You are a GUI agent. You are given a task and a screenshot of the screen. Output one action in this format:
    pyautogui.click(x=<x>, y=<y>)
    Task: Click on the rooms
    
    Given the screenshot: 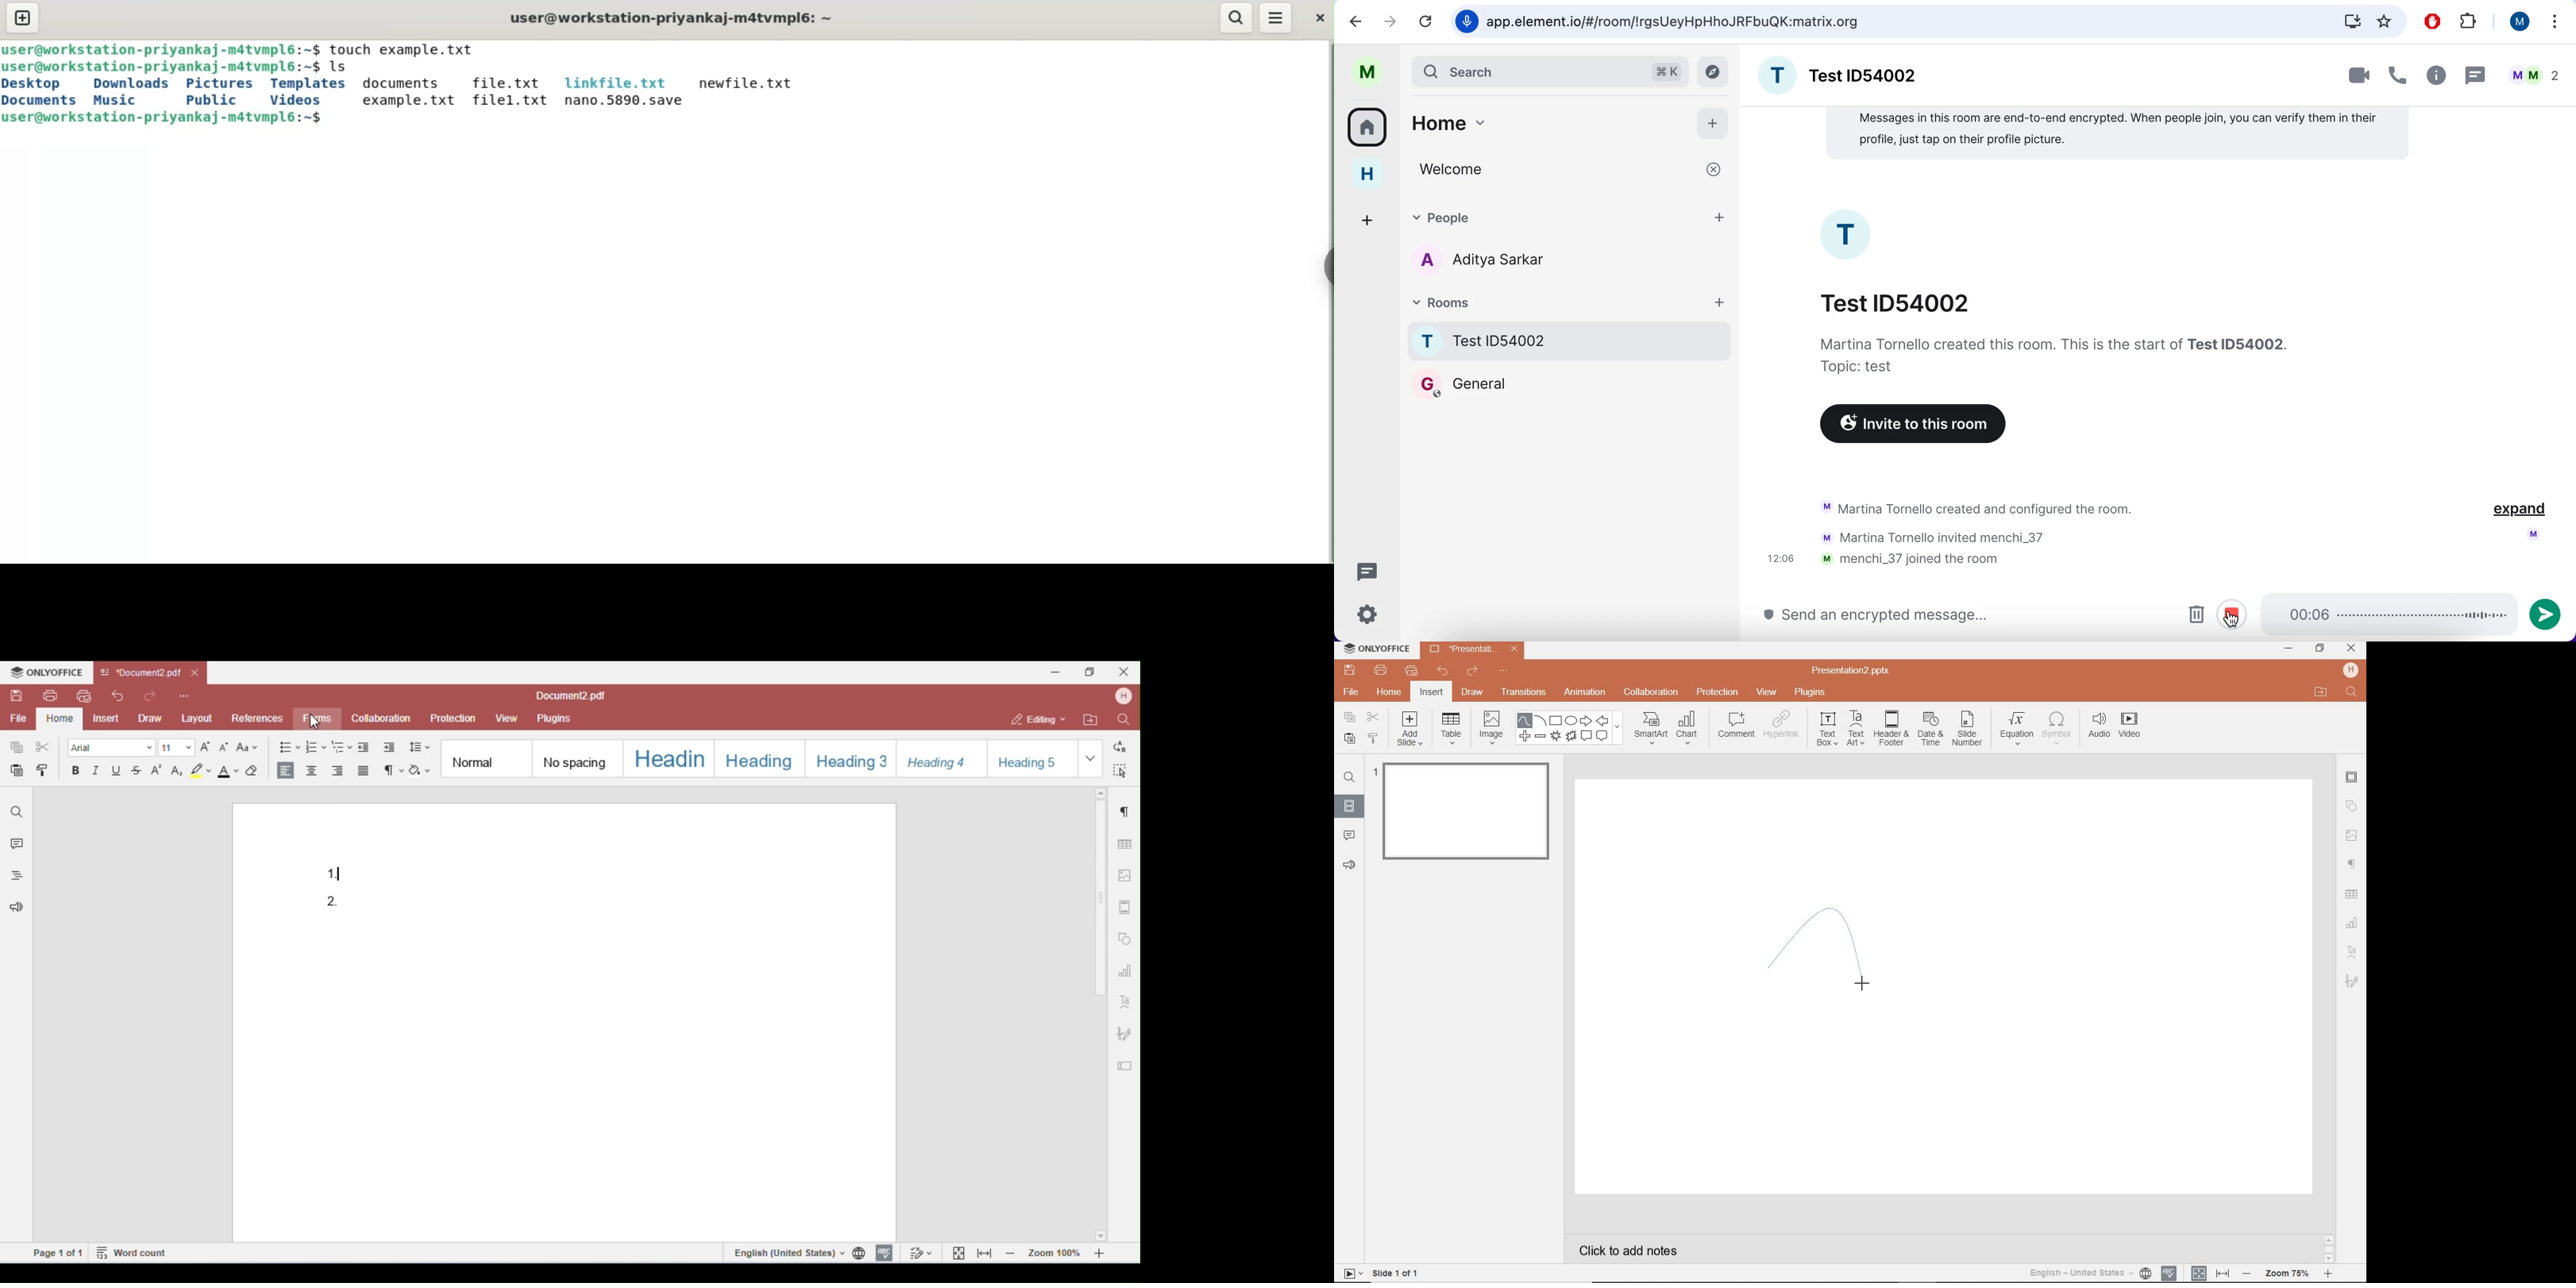 What is the action you would take?
    pyautogui.click(x=1572, y=301)
    